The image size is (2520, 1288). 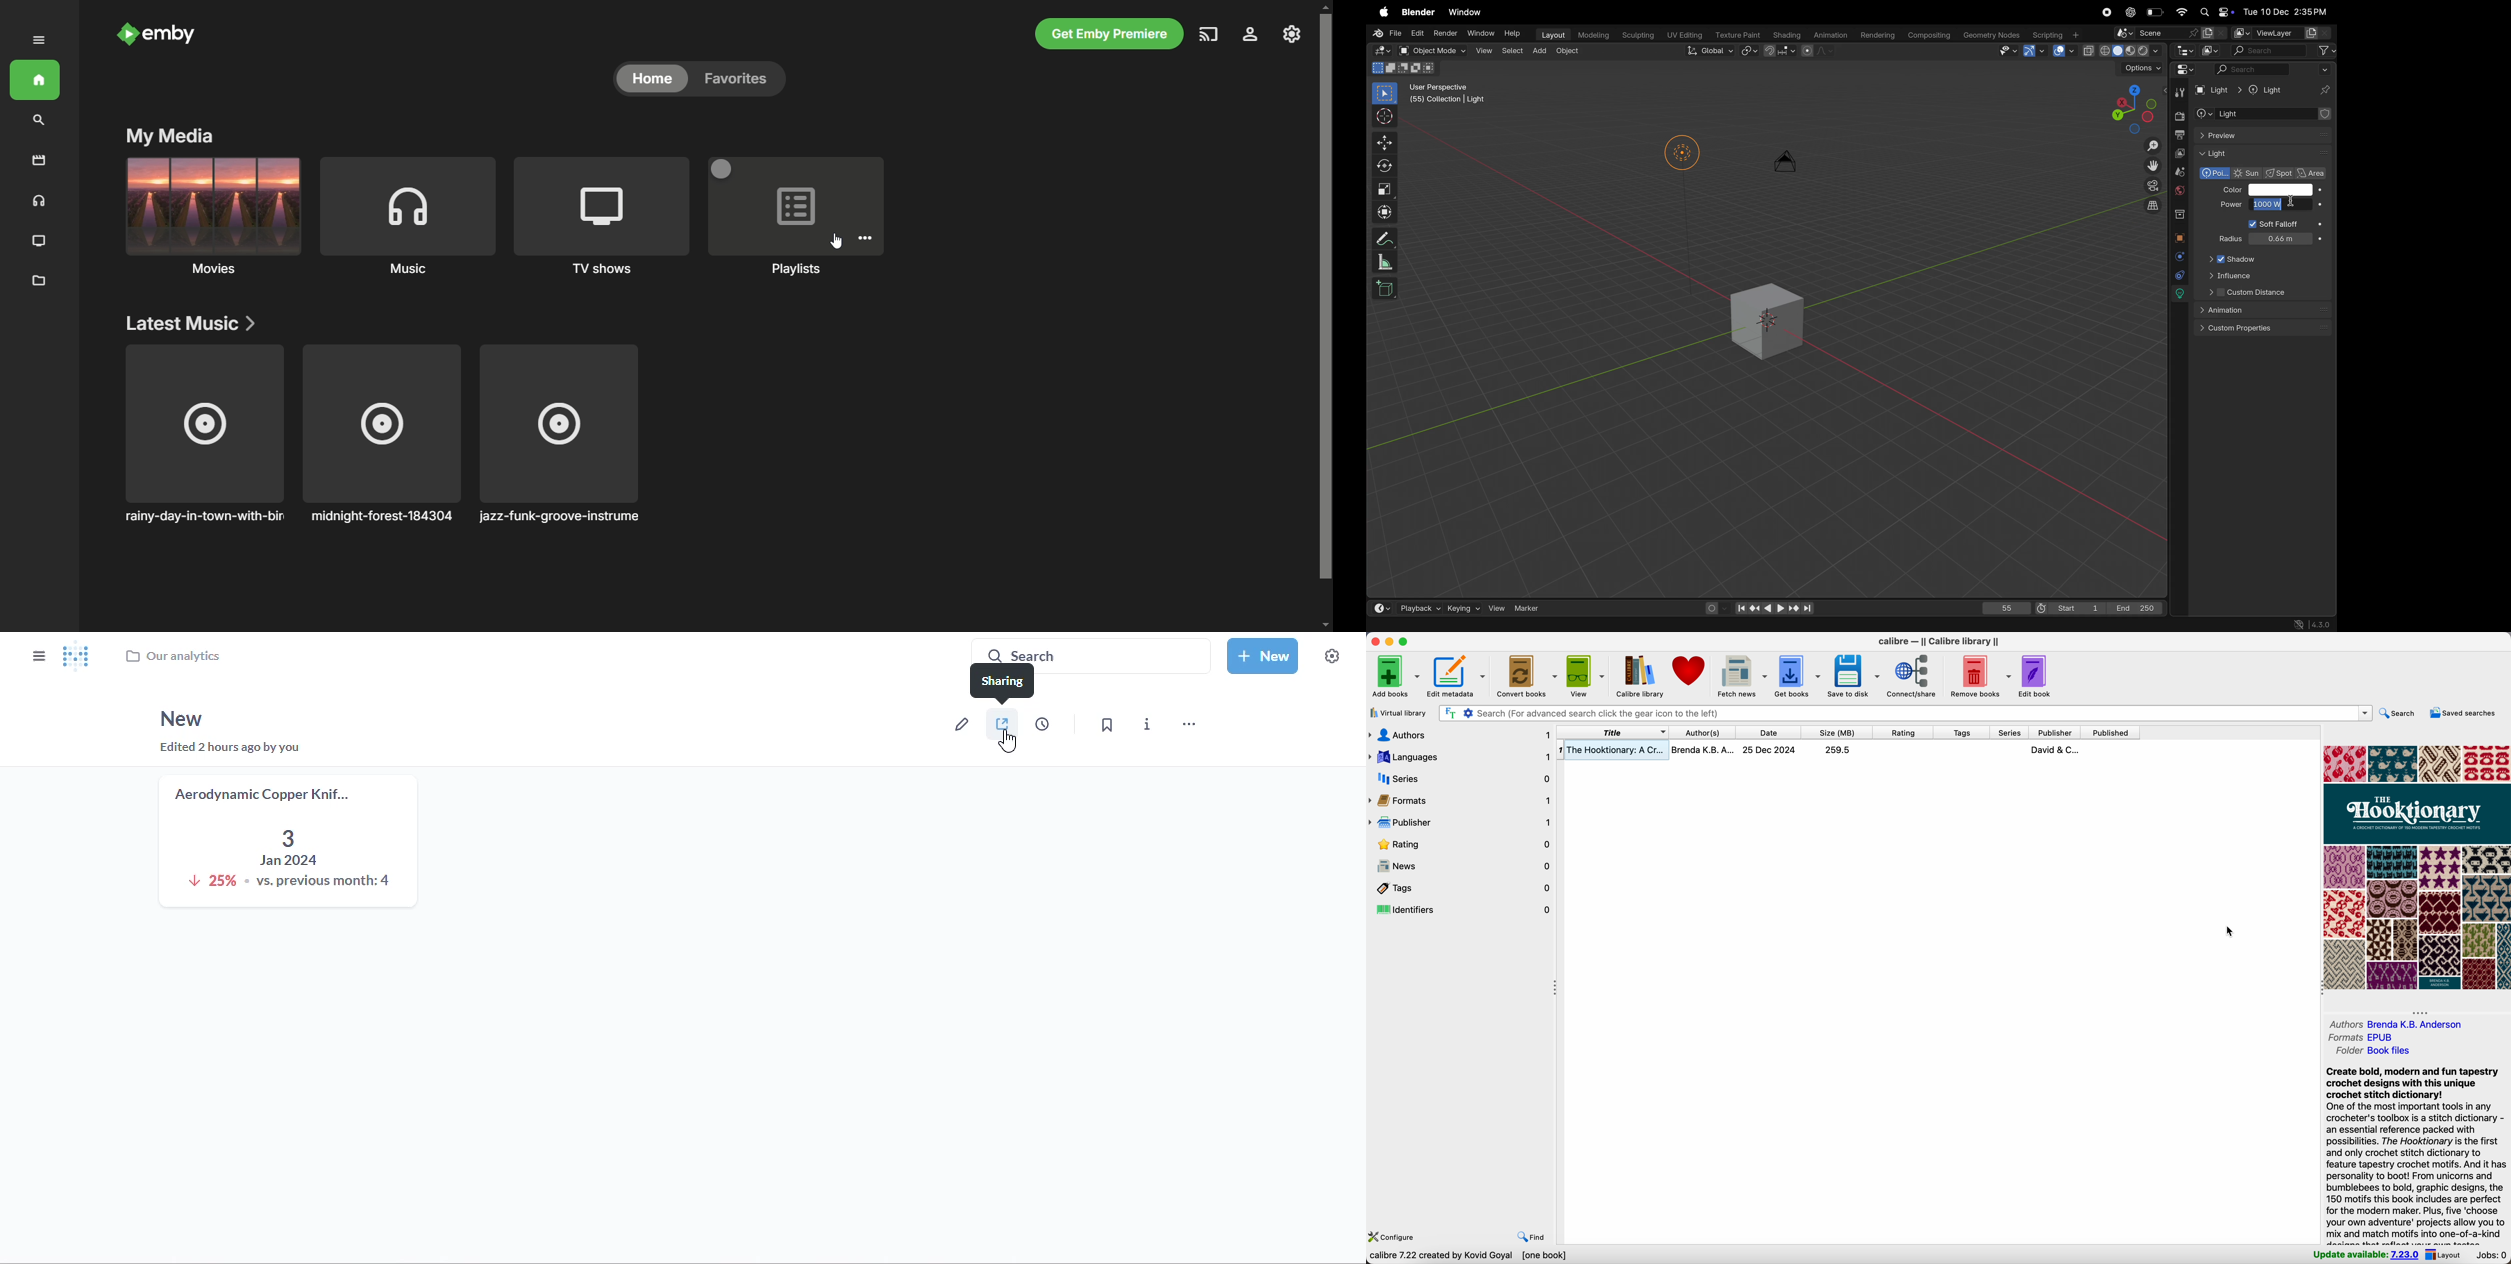 What do you see at coordinates (2267, 90) in the screenshot?
I see `Light` at bounding box center [2267, 90].